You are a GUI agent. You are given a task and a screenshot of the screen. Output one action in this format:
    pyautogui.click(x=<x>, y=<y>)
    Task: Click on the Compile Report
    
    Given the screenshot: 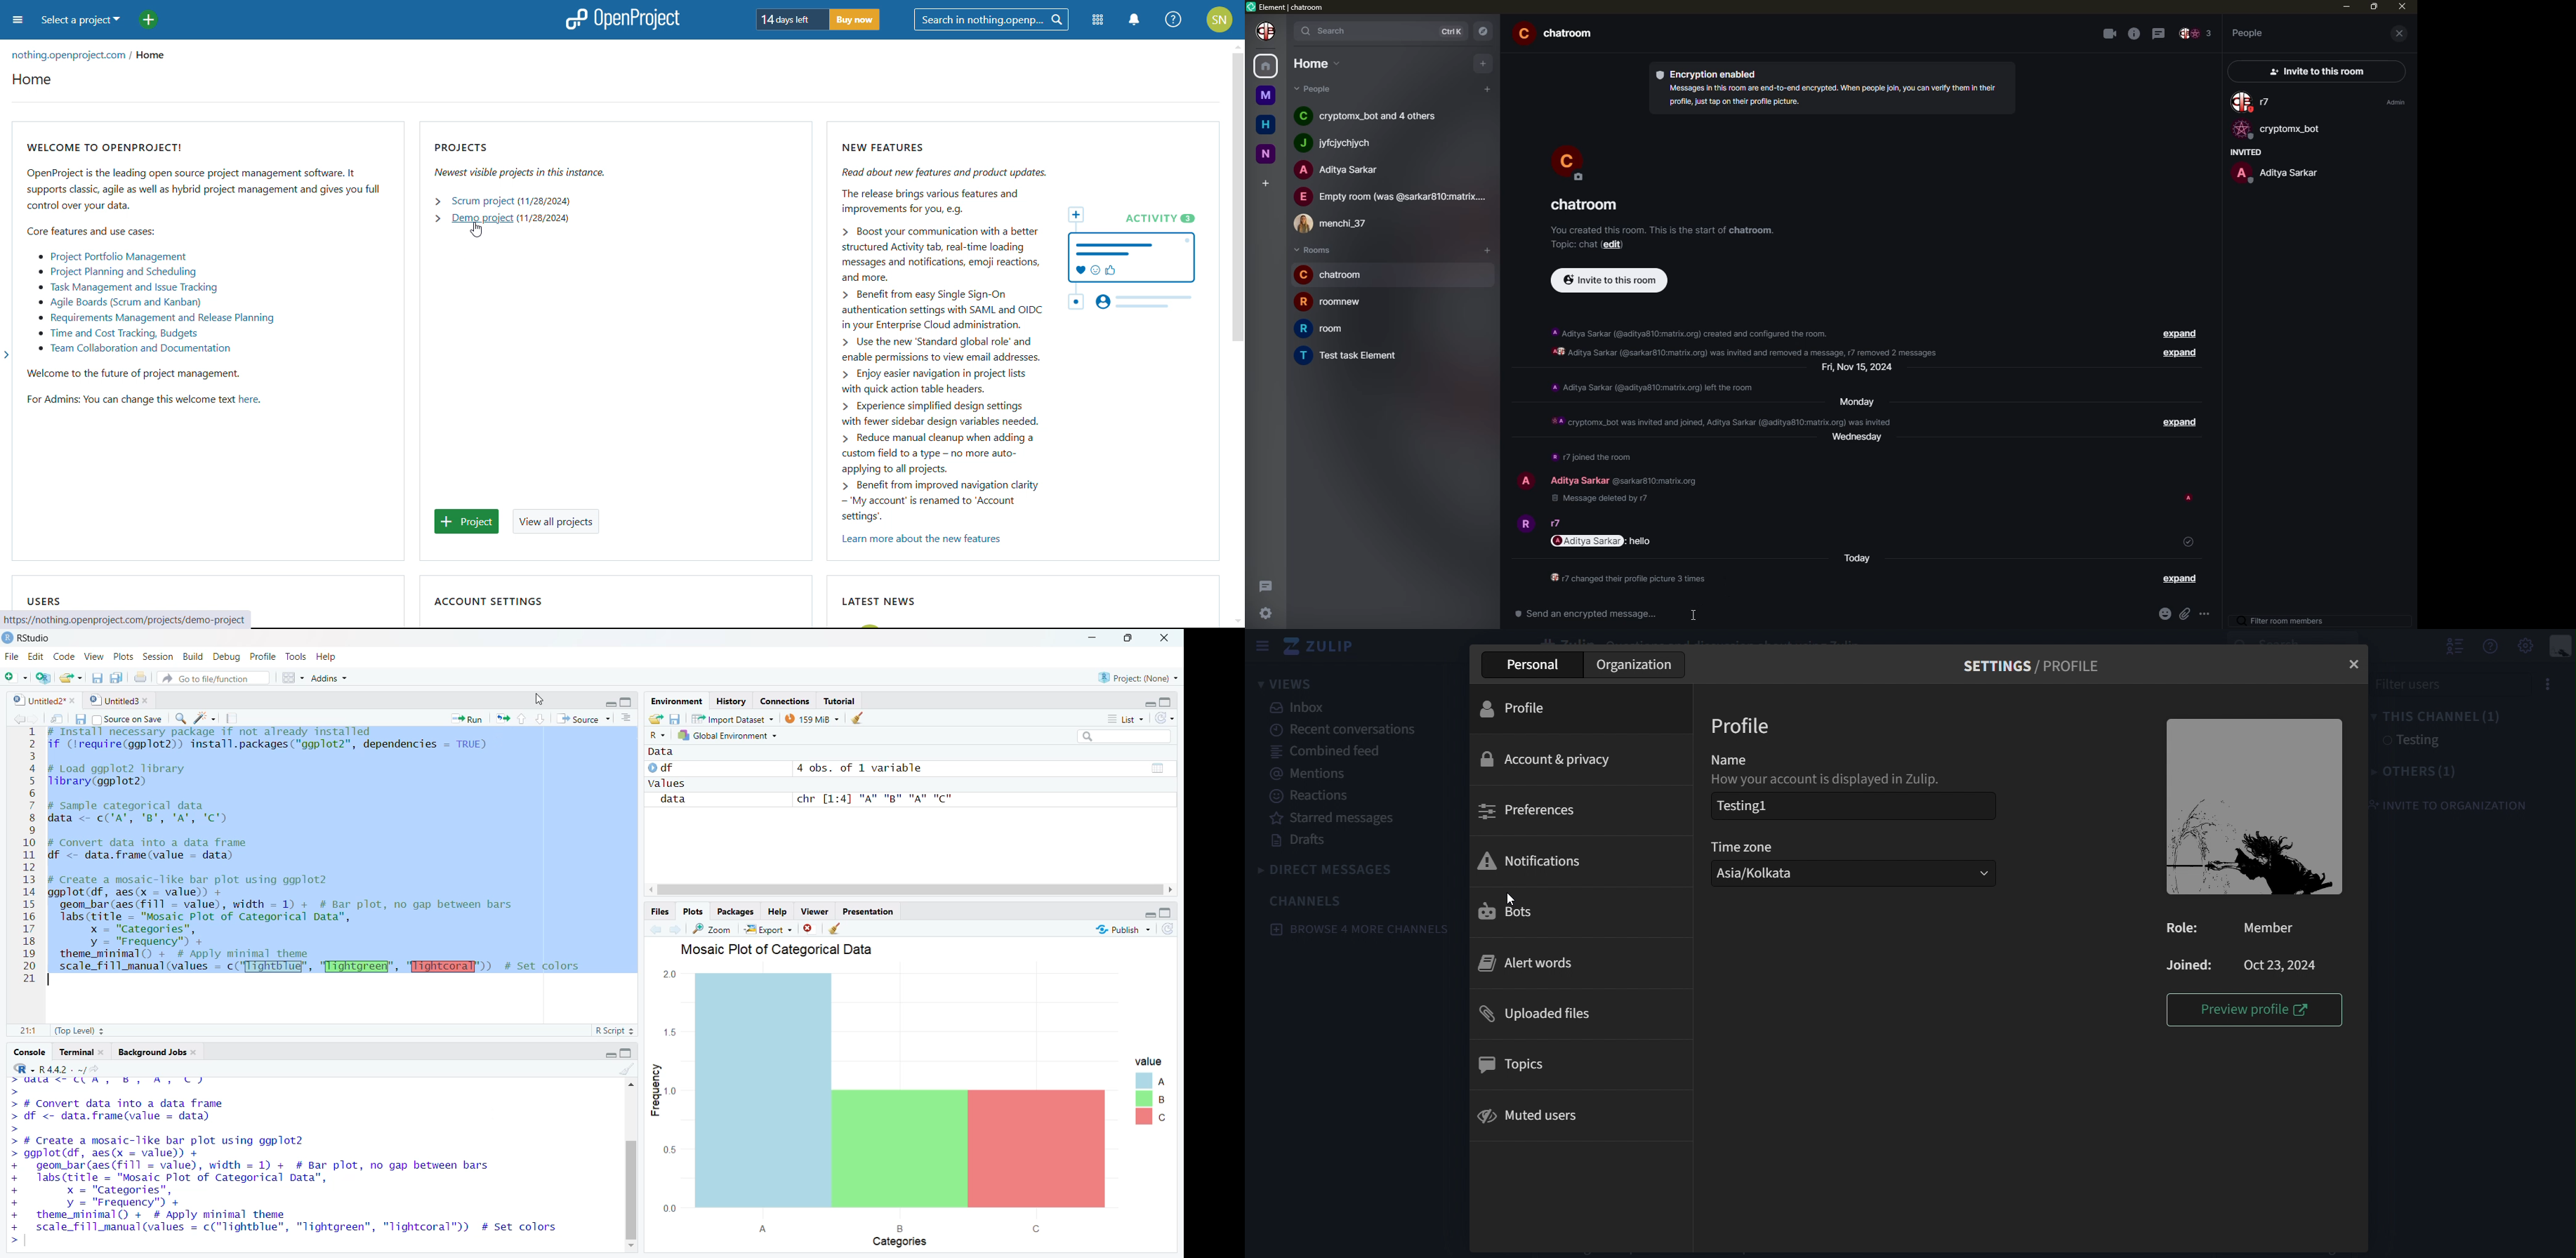 What is the action you would take?
    pyautogui.click(x=236, y=719)
    